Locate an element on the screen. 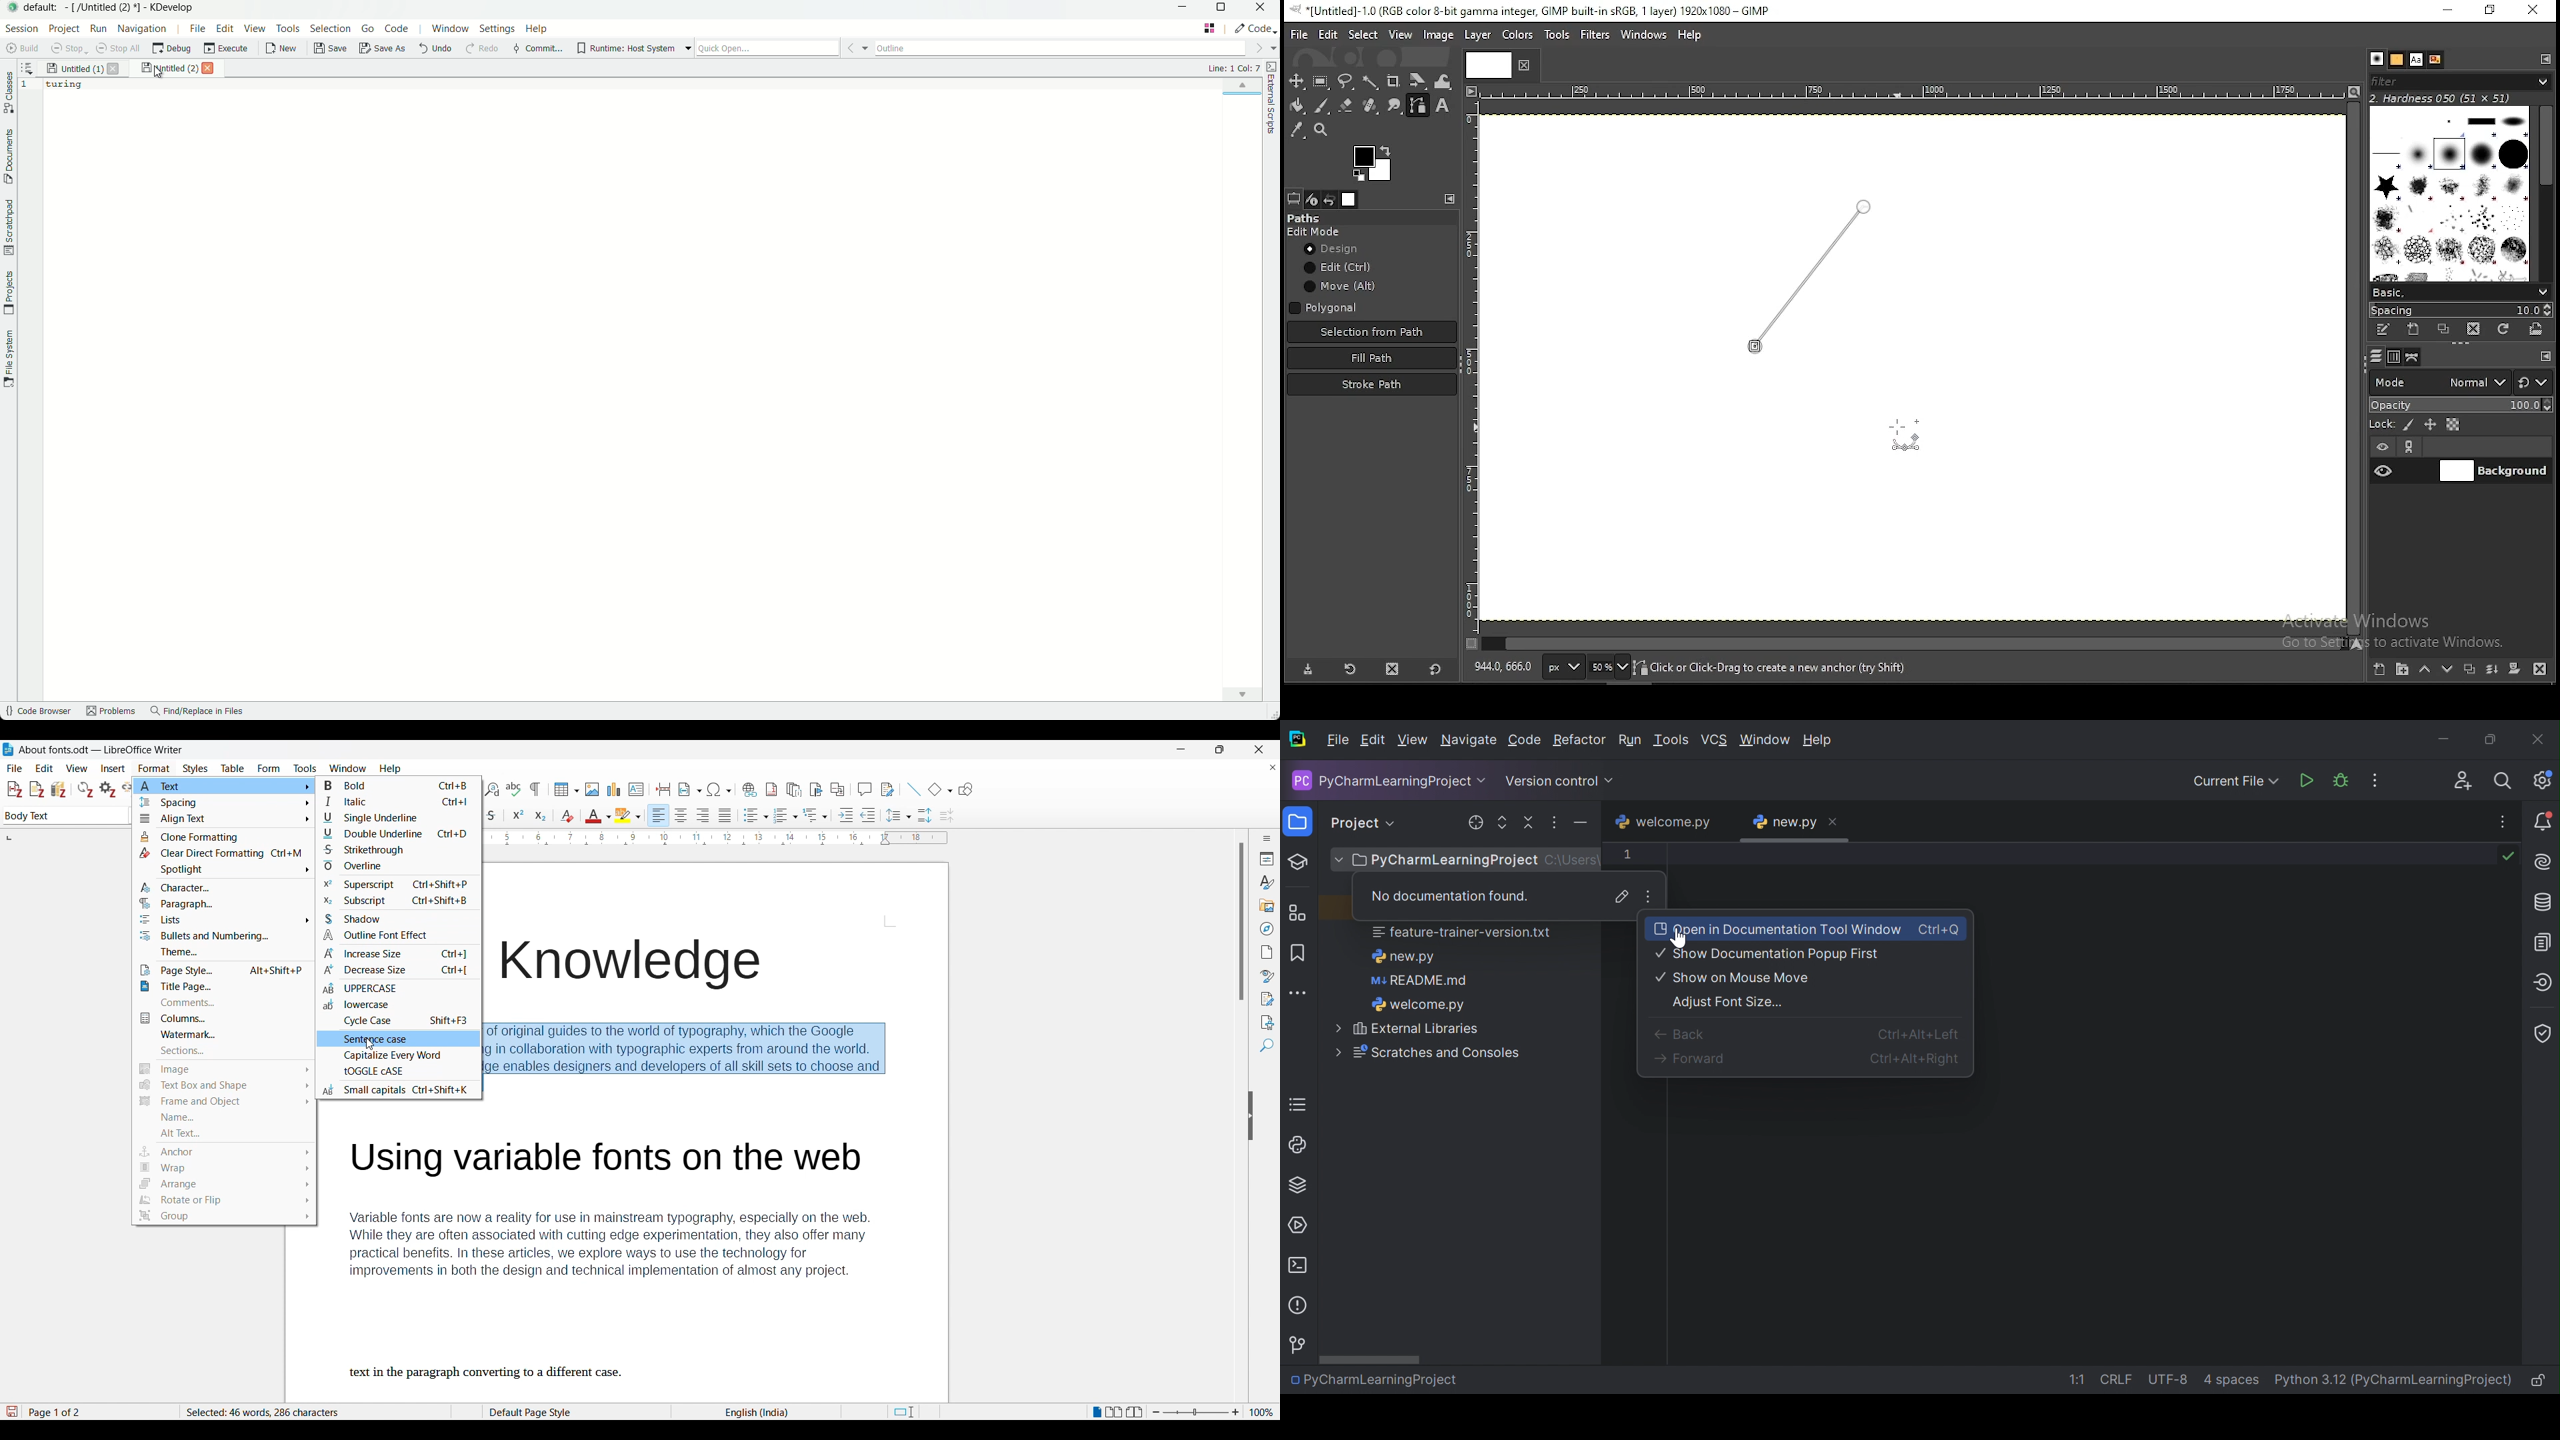 The width and height of the screenshot is (2576, 1456). Superscript is located at coordinates (518, 814).